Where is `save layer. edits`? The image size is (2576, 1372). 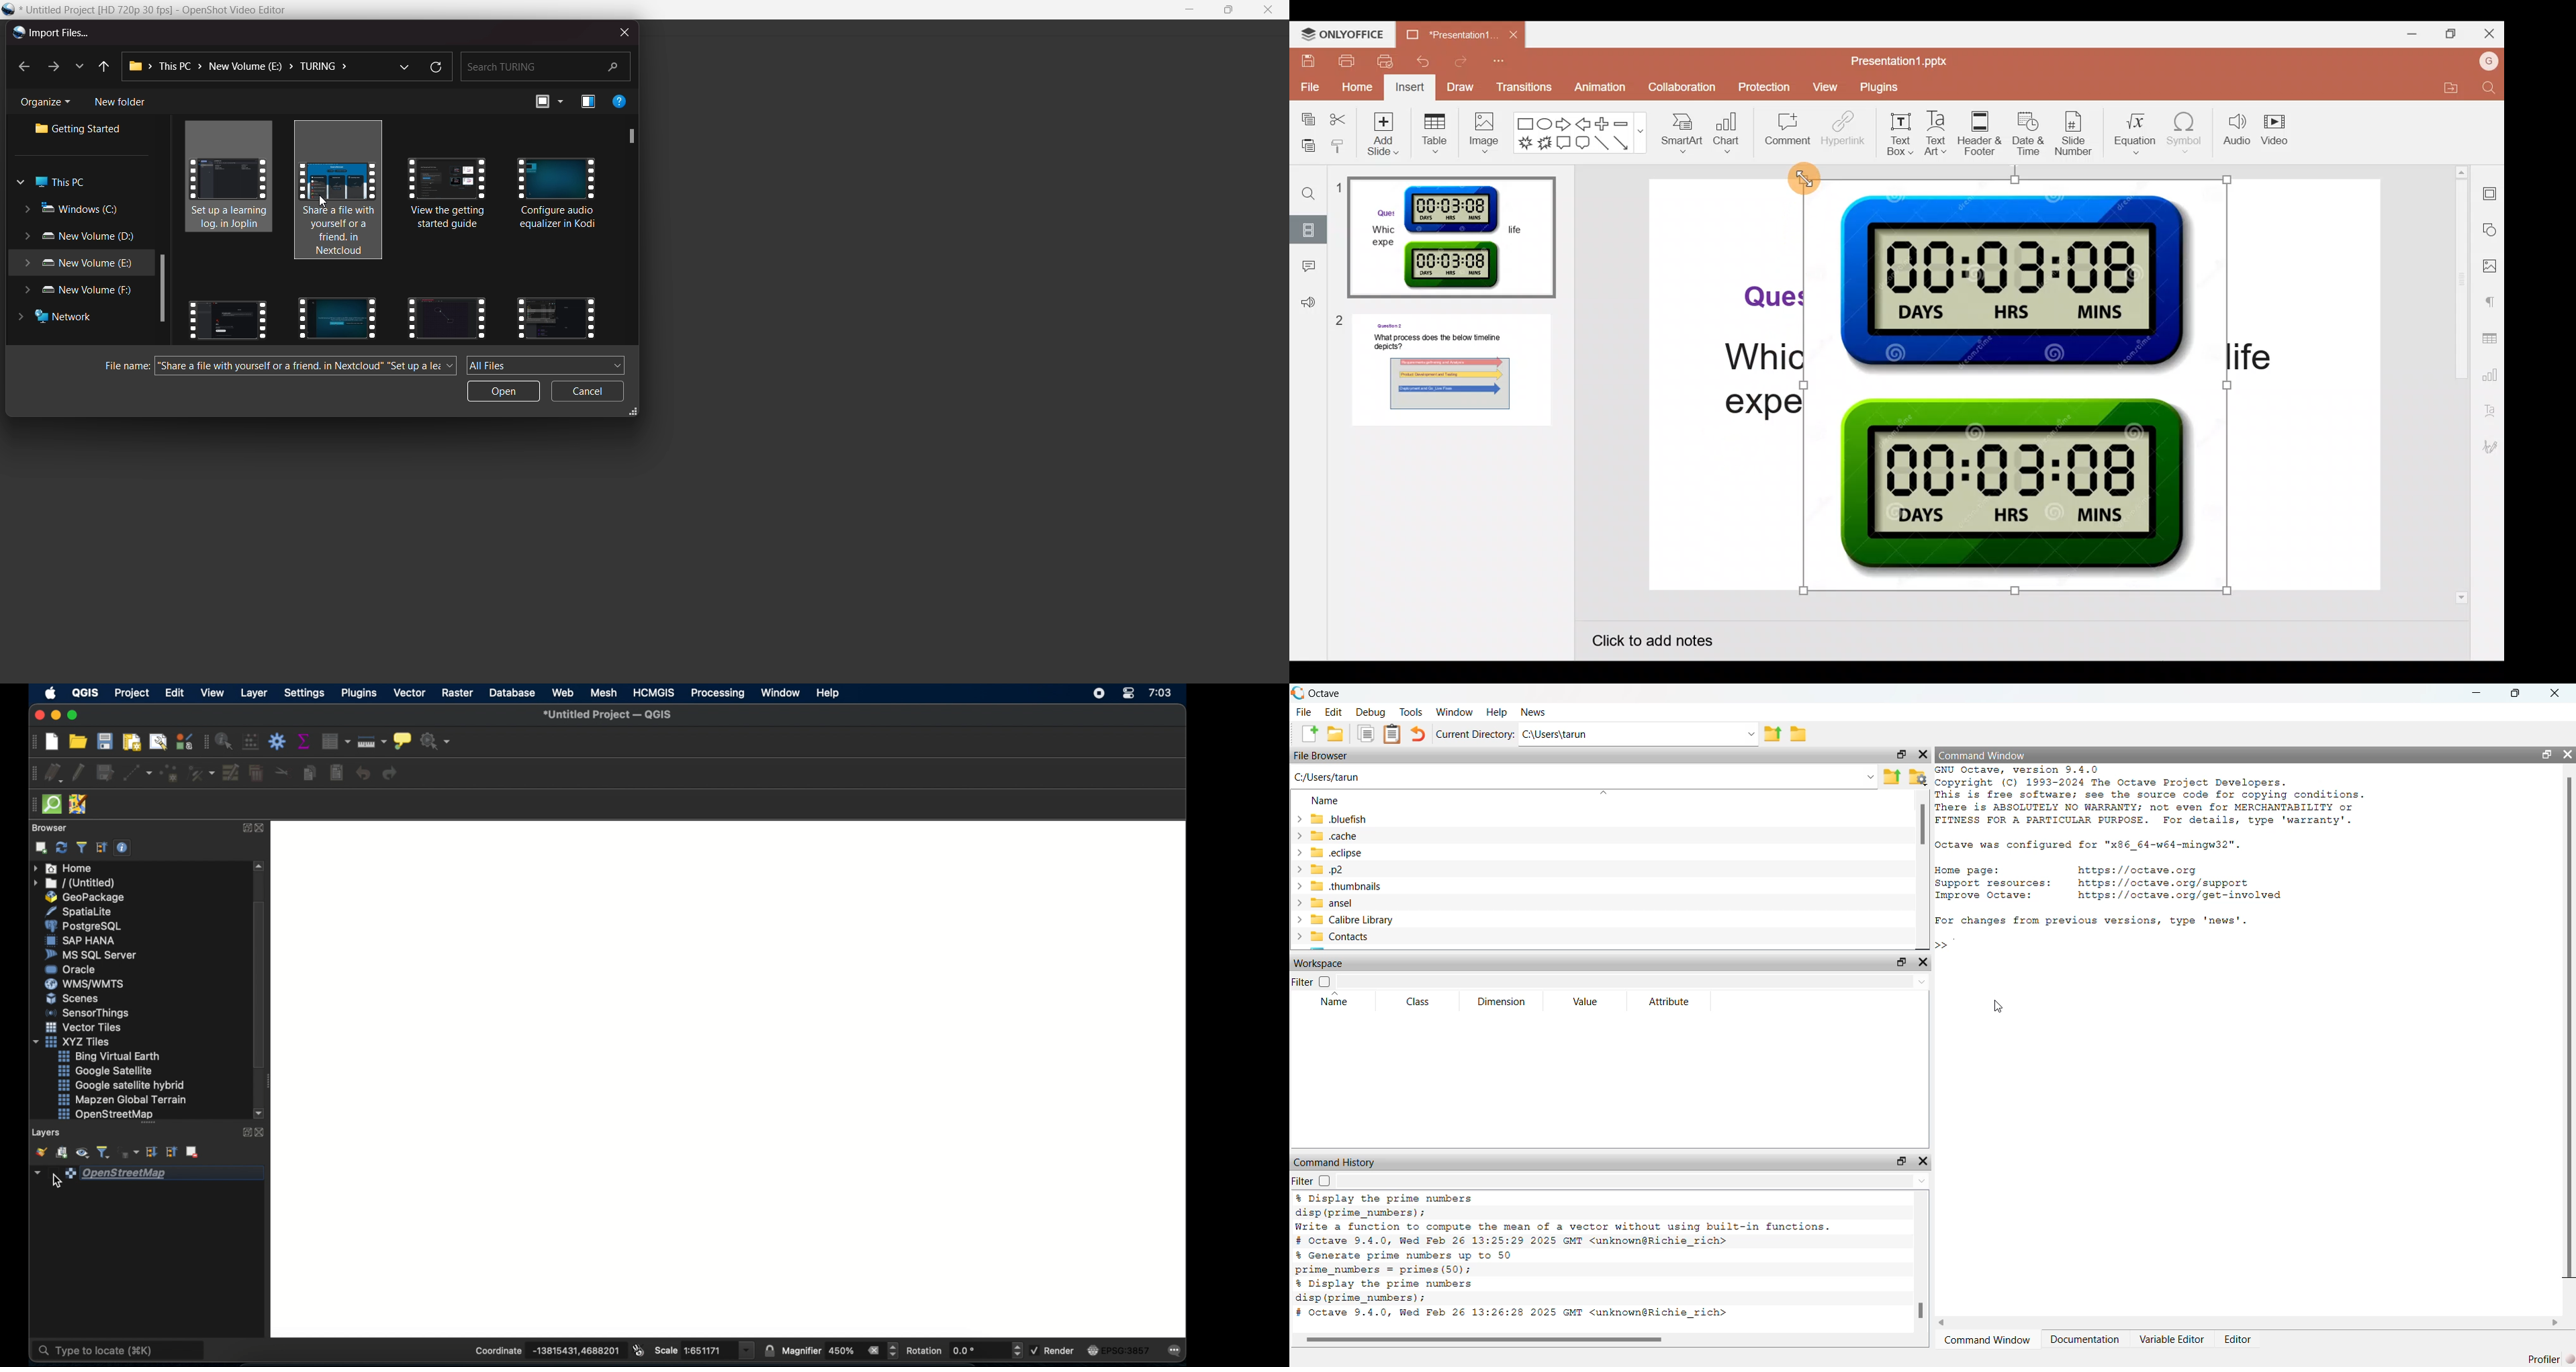
save layer. edits is located at coordinates (104, 774).